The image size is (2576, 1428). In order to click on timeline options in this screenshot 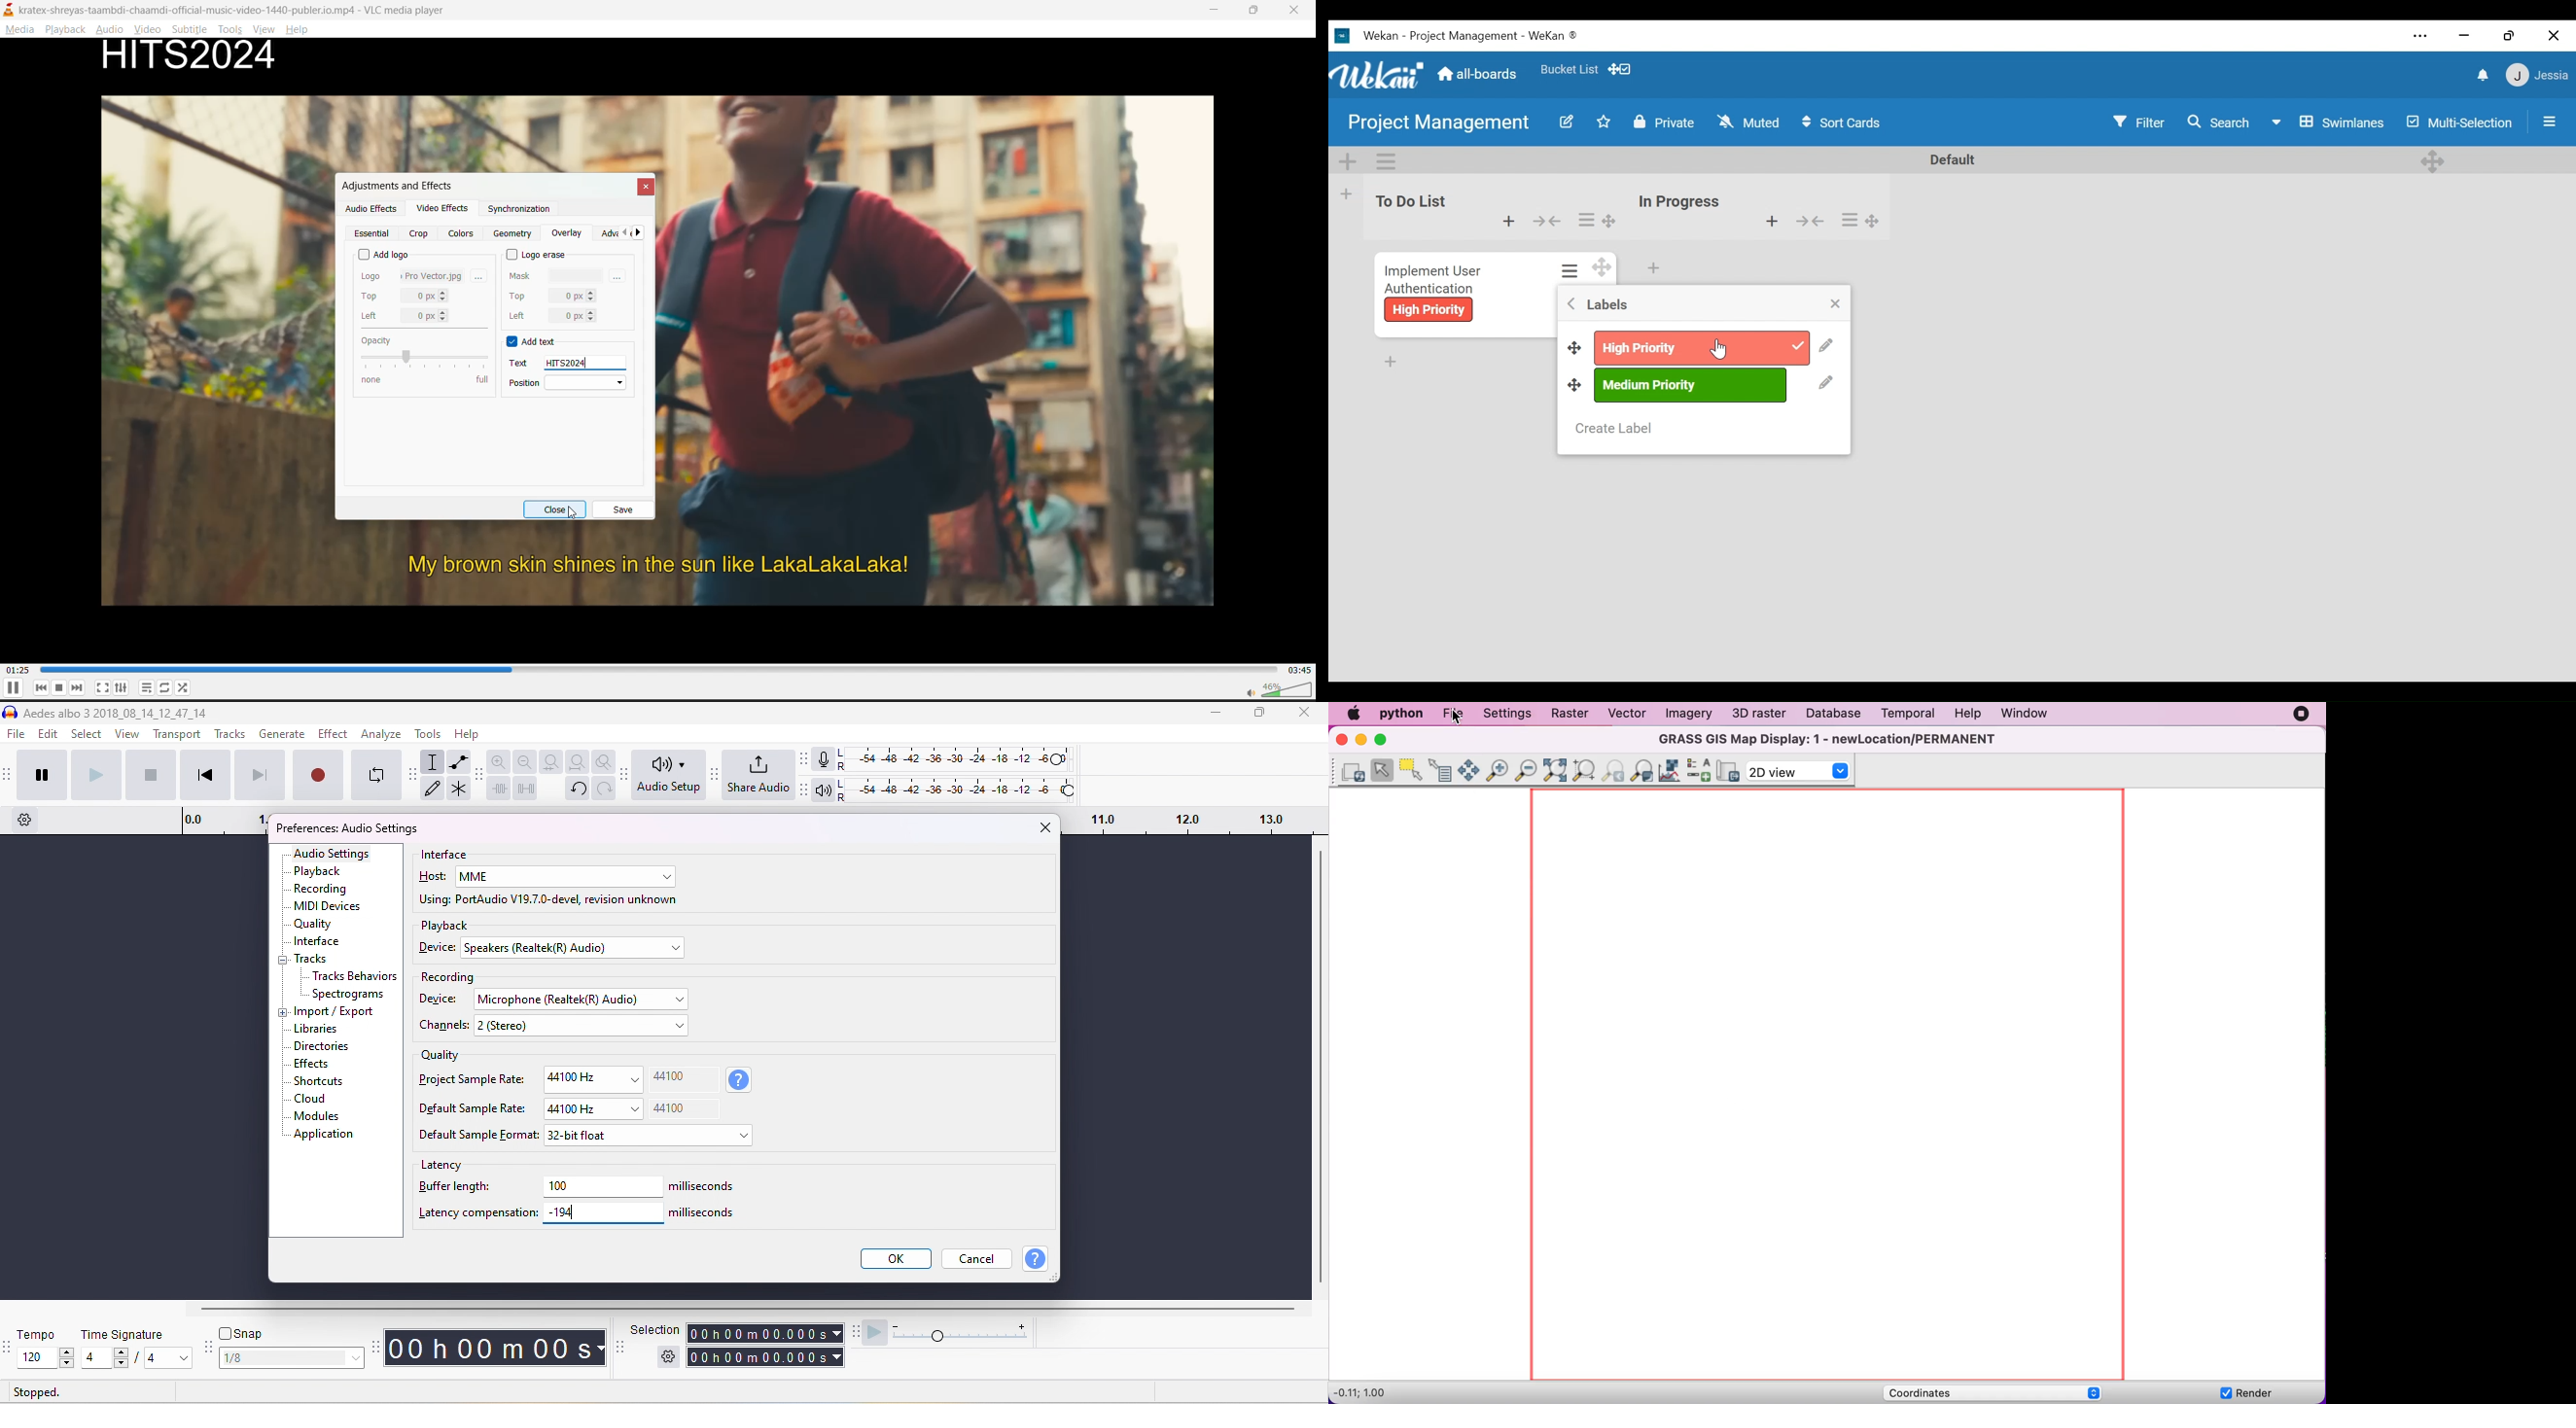, I will do `click(25, 820)`.